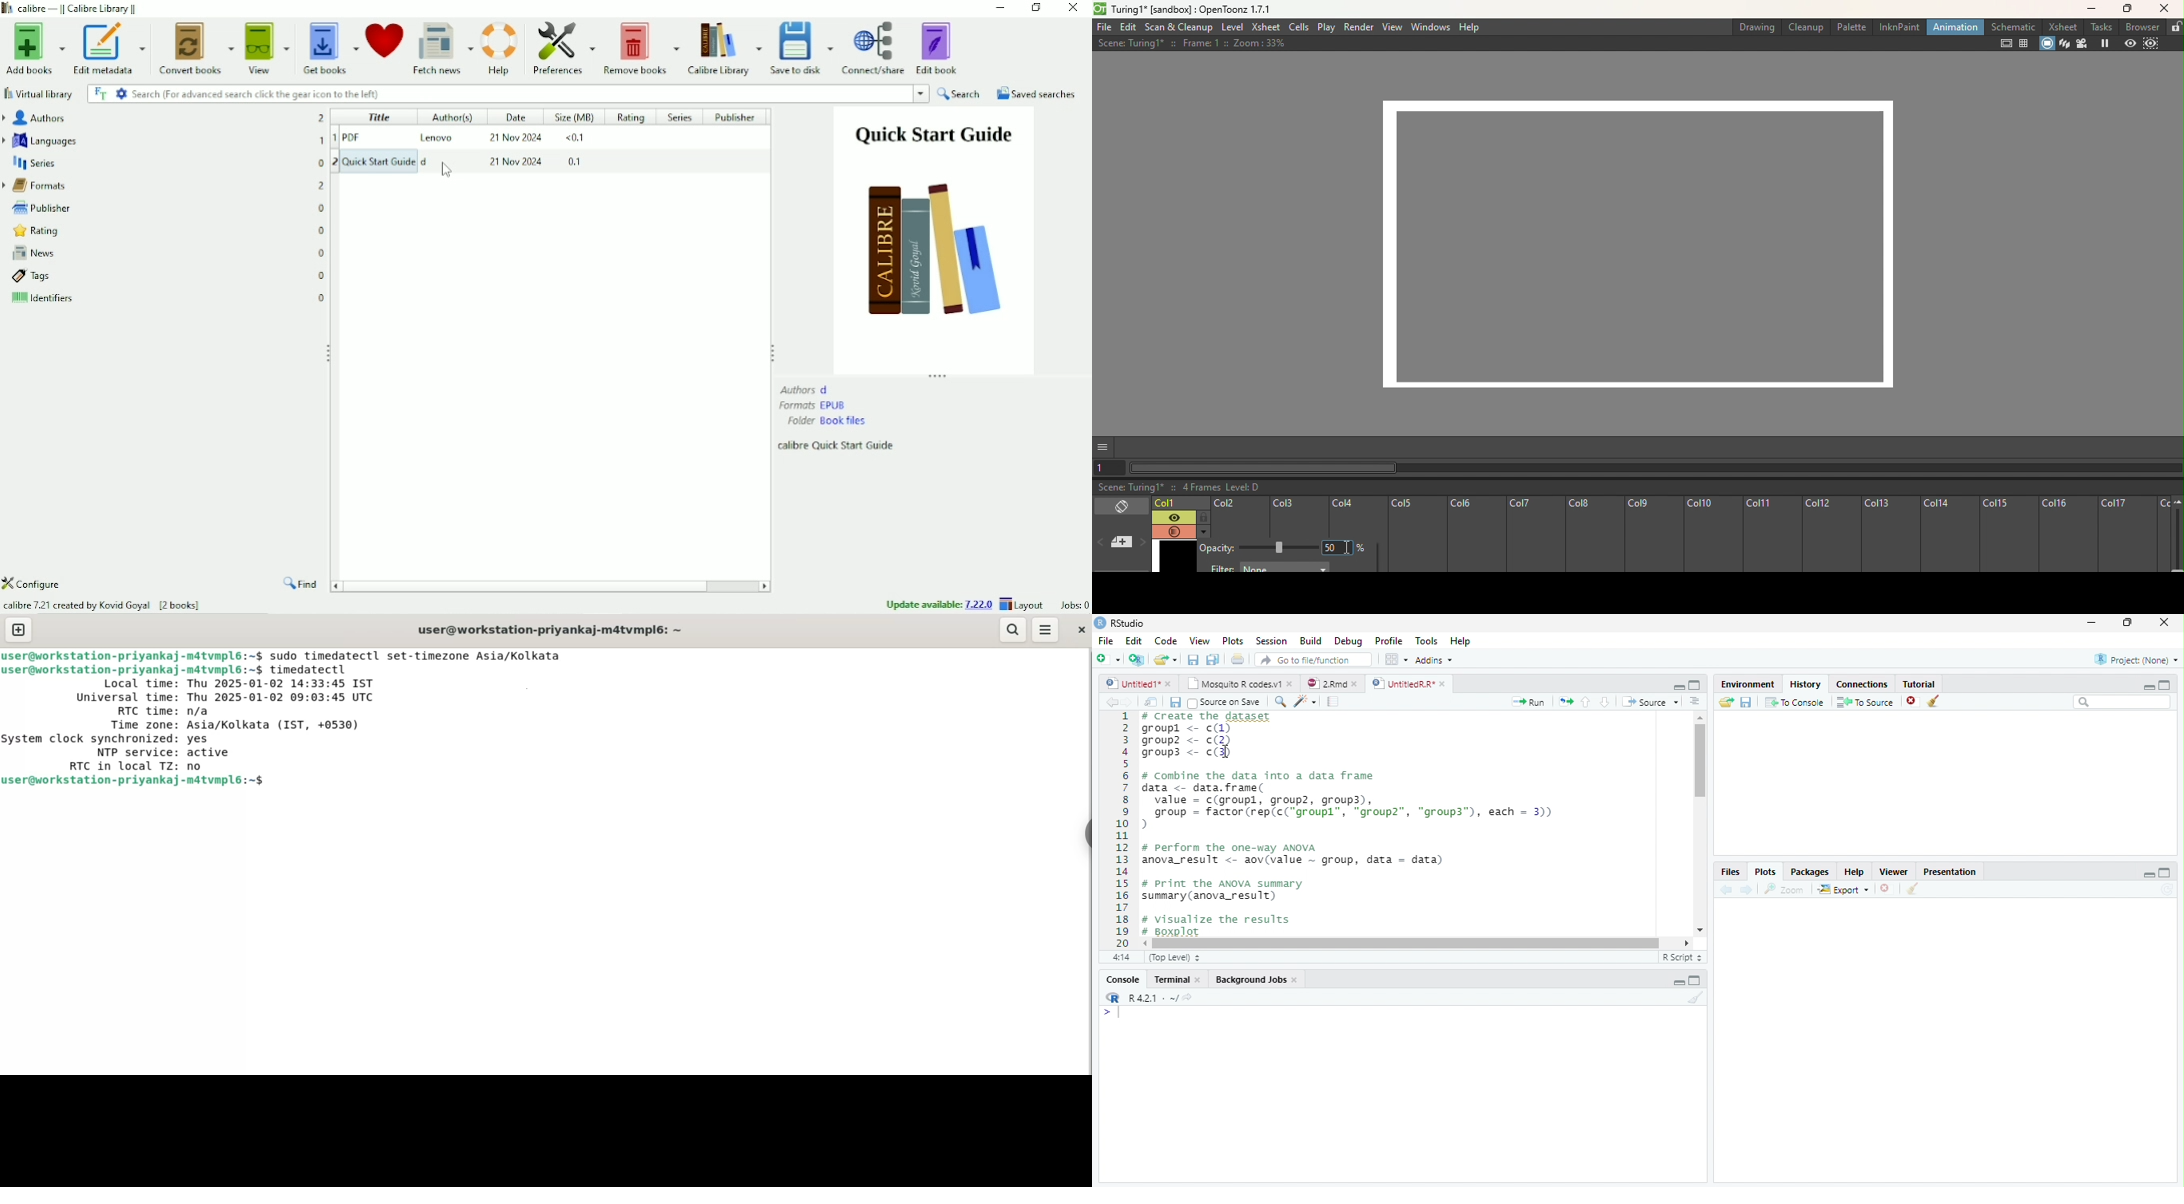 This screenshot has height=1204, width=2184. I want to click on Go to previous section, so click(1585, 701).